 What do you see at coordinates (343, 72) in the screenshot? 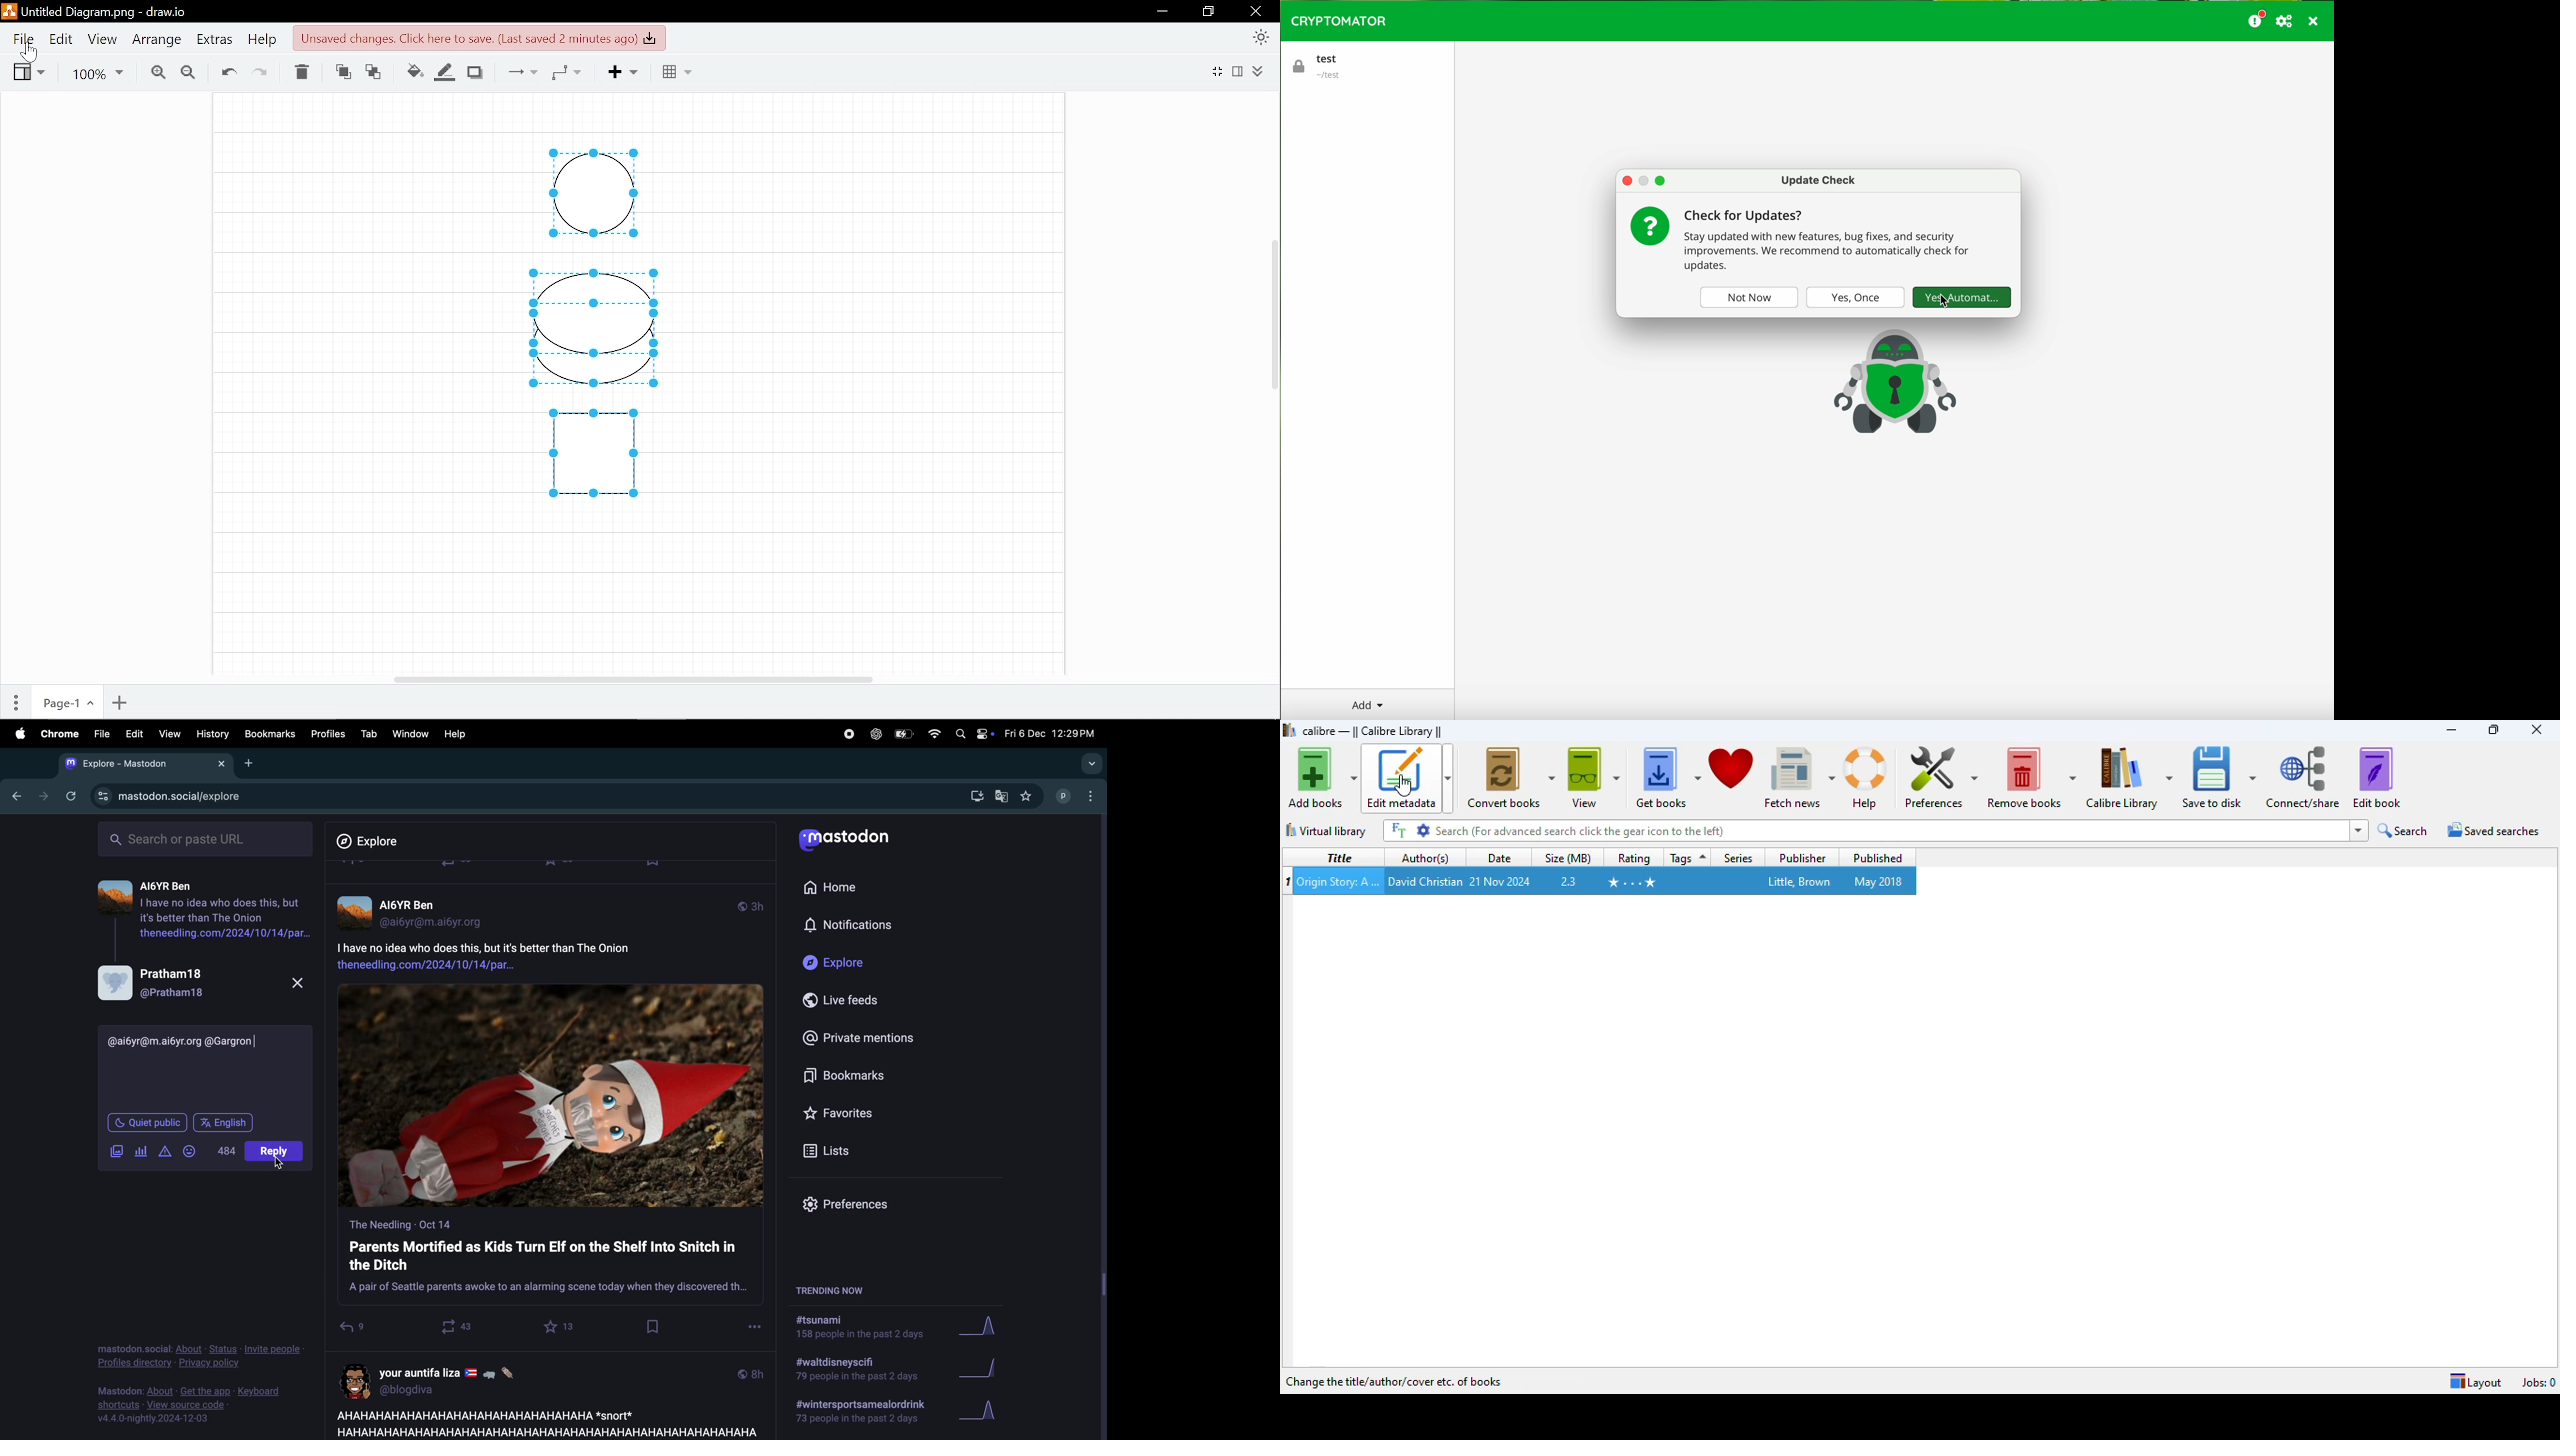
I see `Move front` at bounding box center [343, 72].